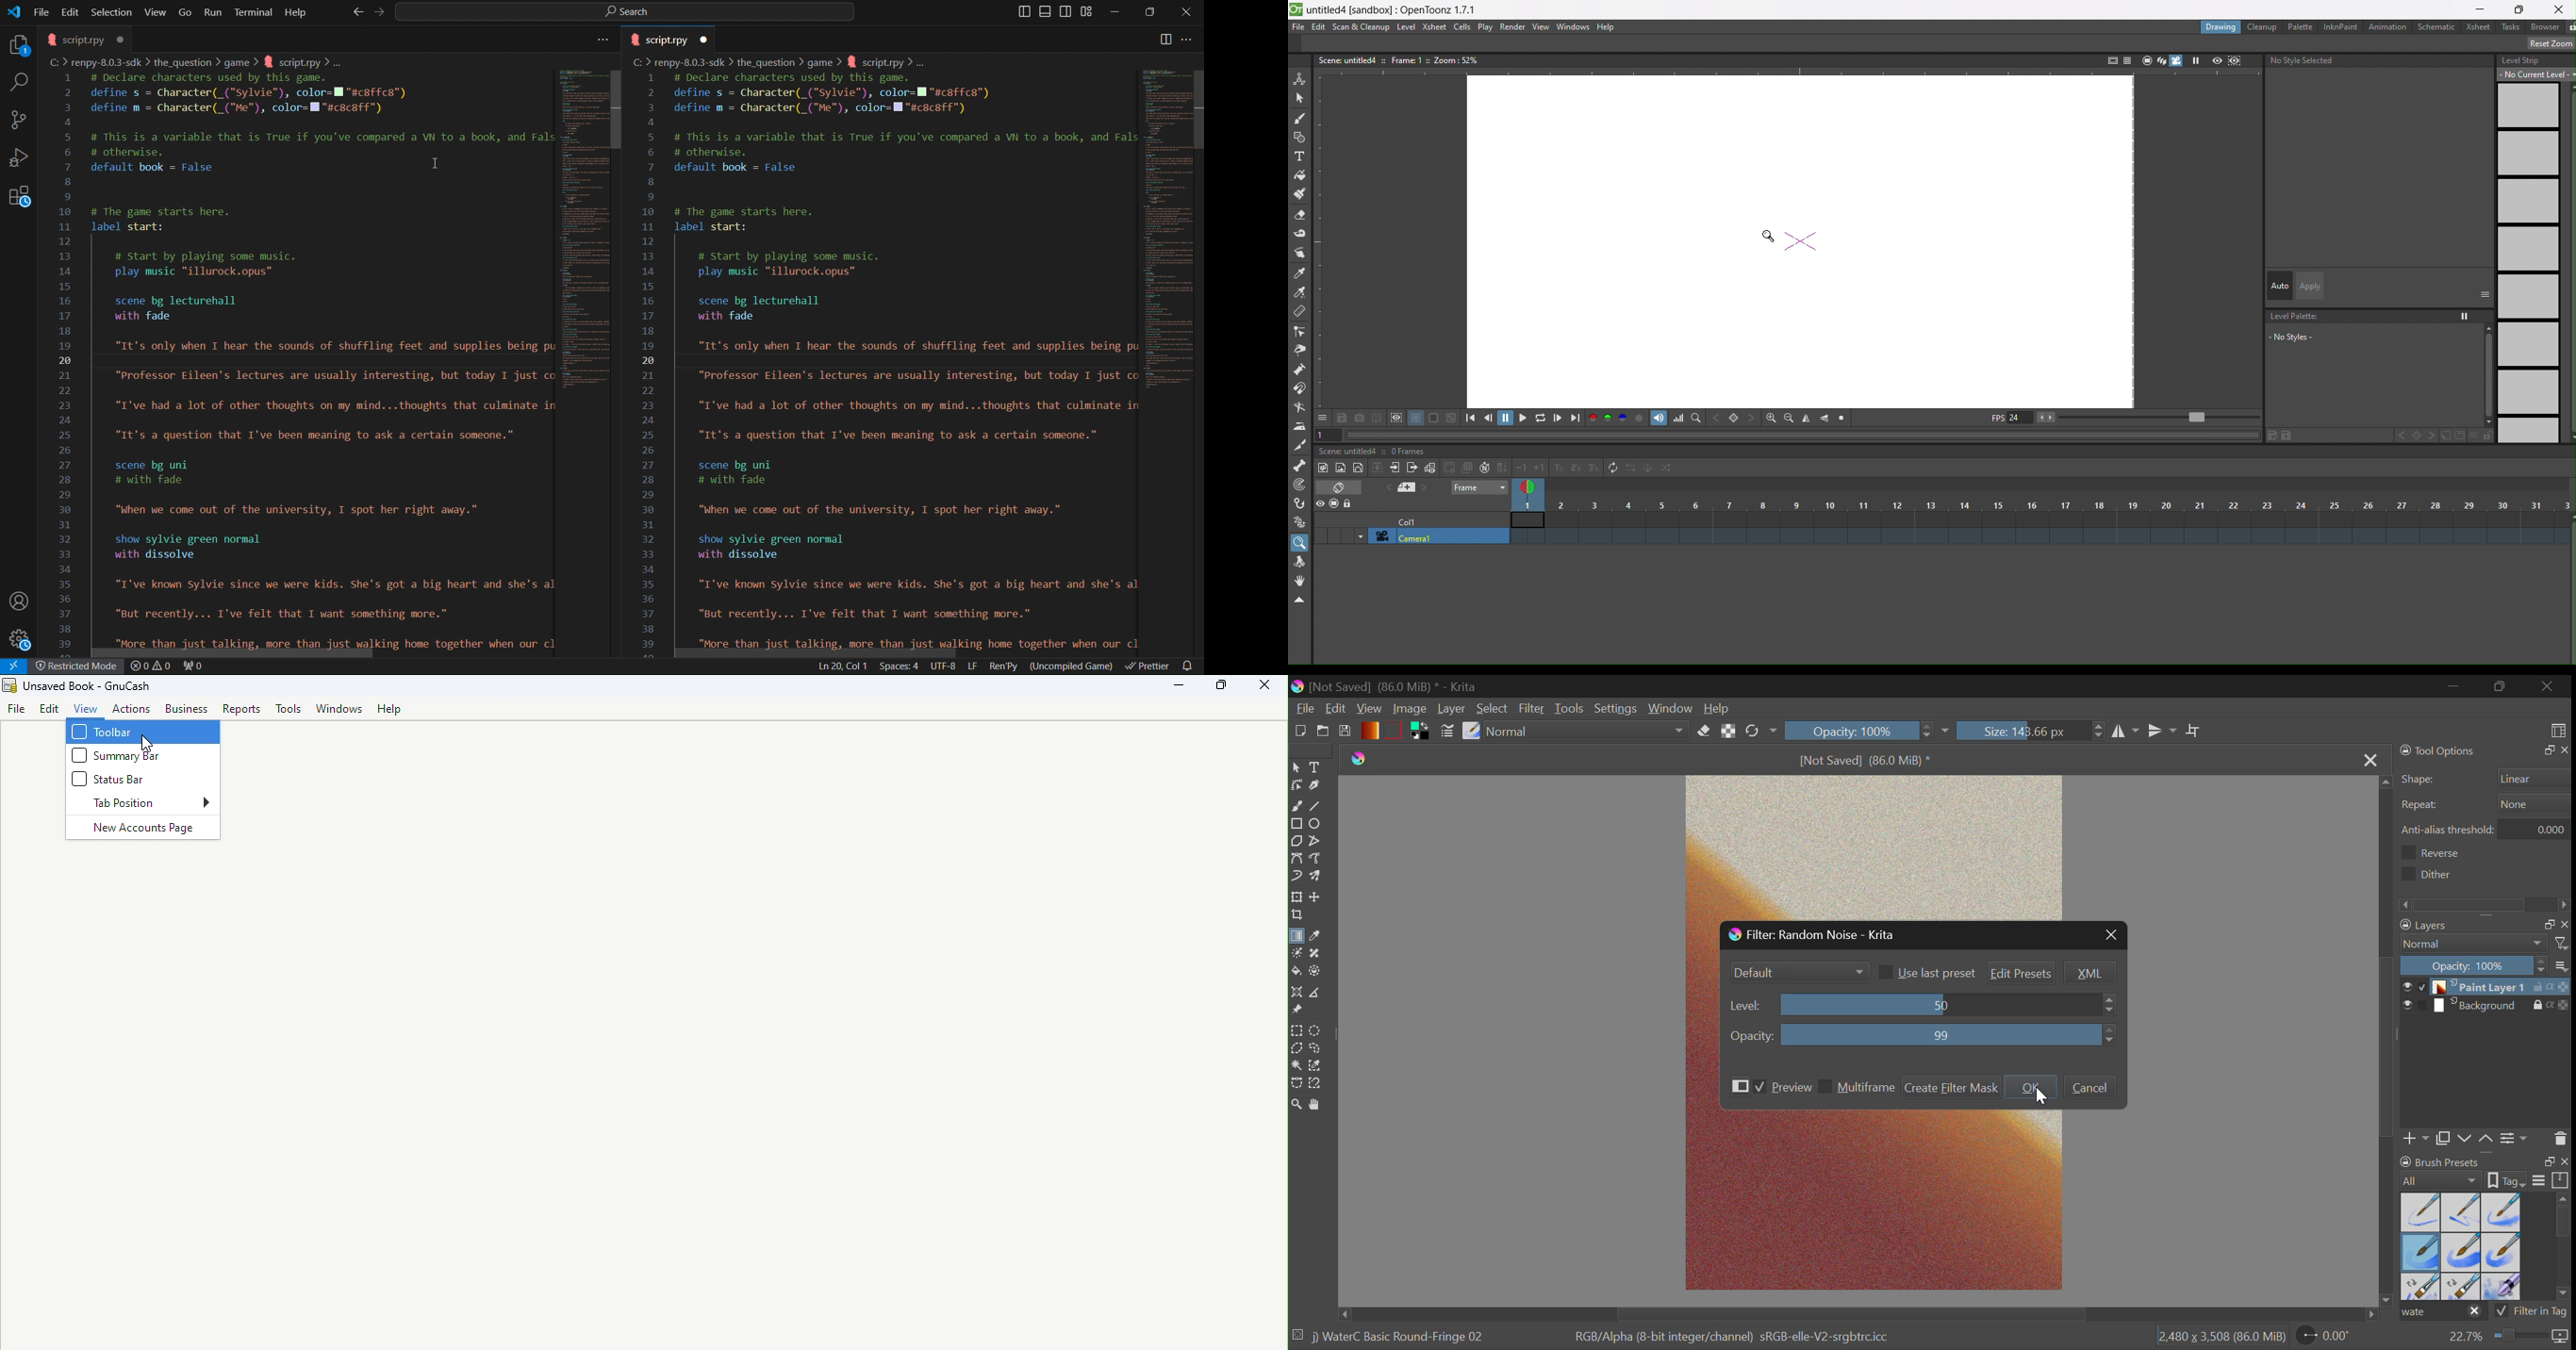 The image size is (2576, 1372). Describe the element at coordinates (1317, 768) in the screenshot. I see `Text` at that location.